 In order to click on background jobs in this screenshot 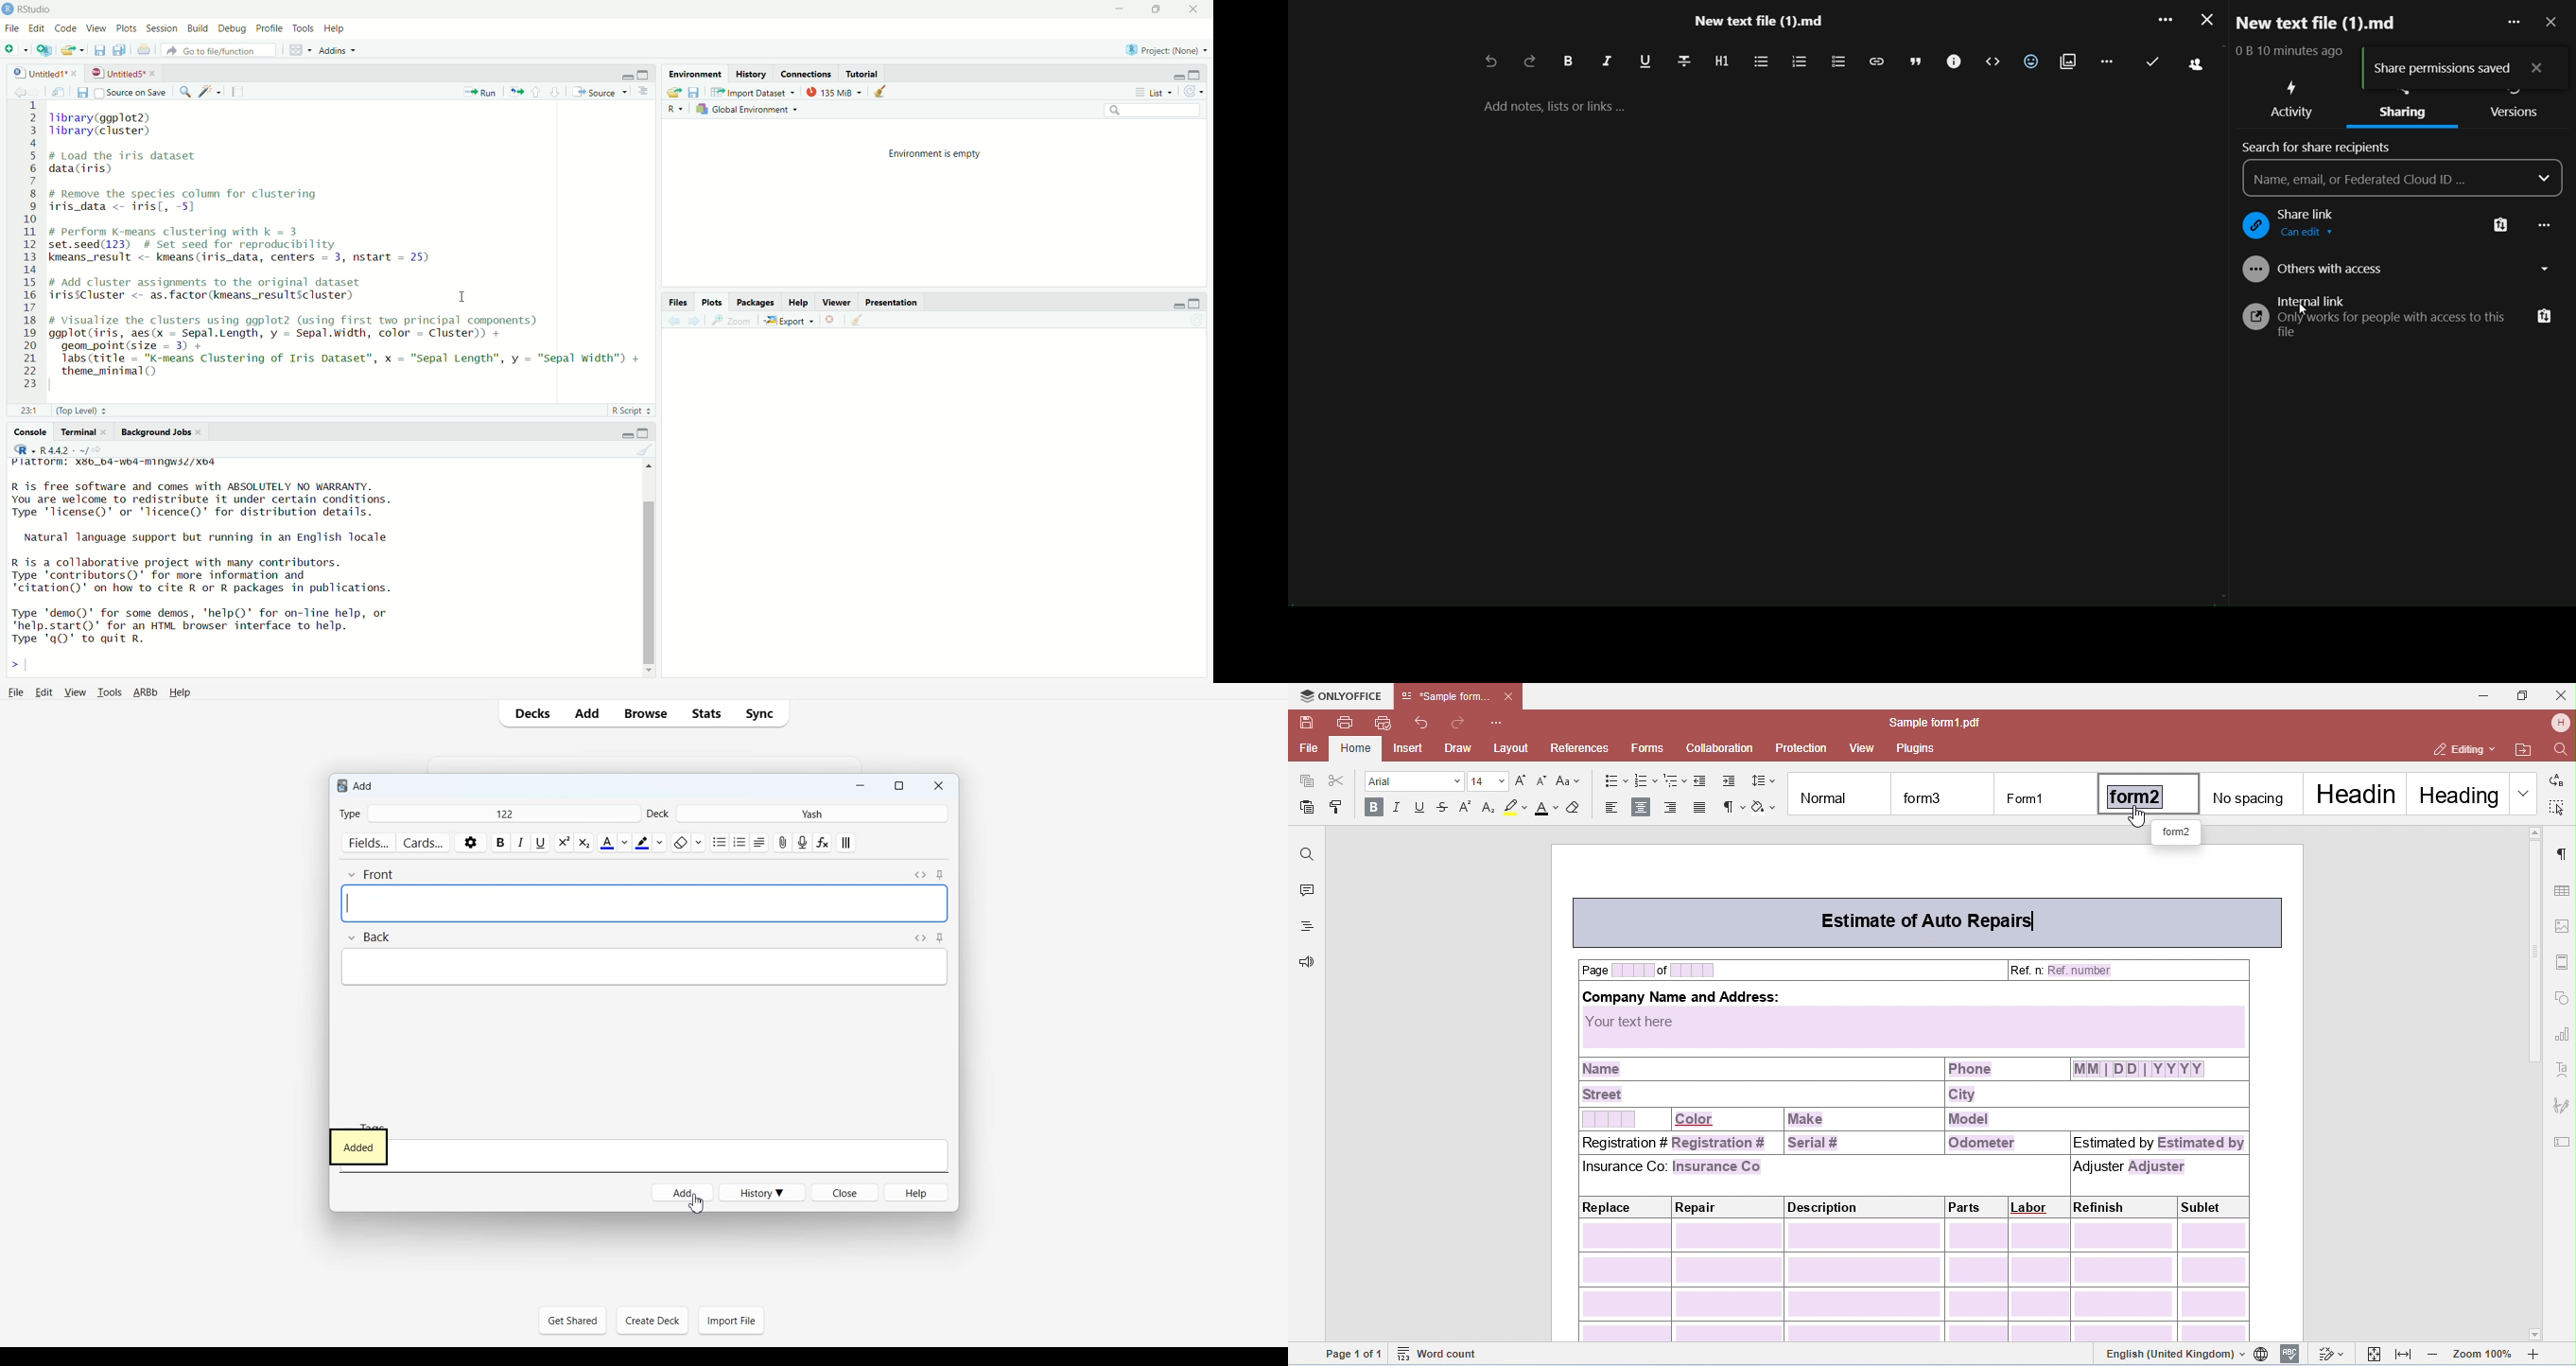, I will do `click(157, 432)`.